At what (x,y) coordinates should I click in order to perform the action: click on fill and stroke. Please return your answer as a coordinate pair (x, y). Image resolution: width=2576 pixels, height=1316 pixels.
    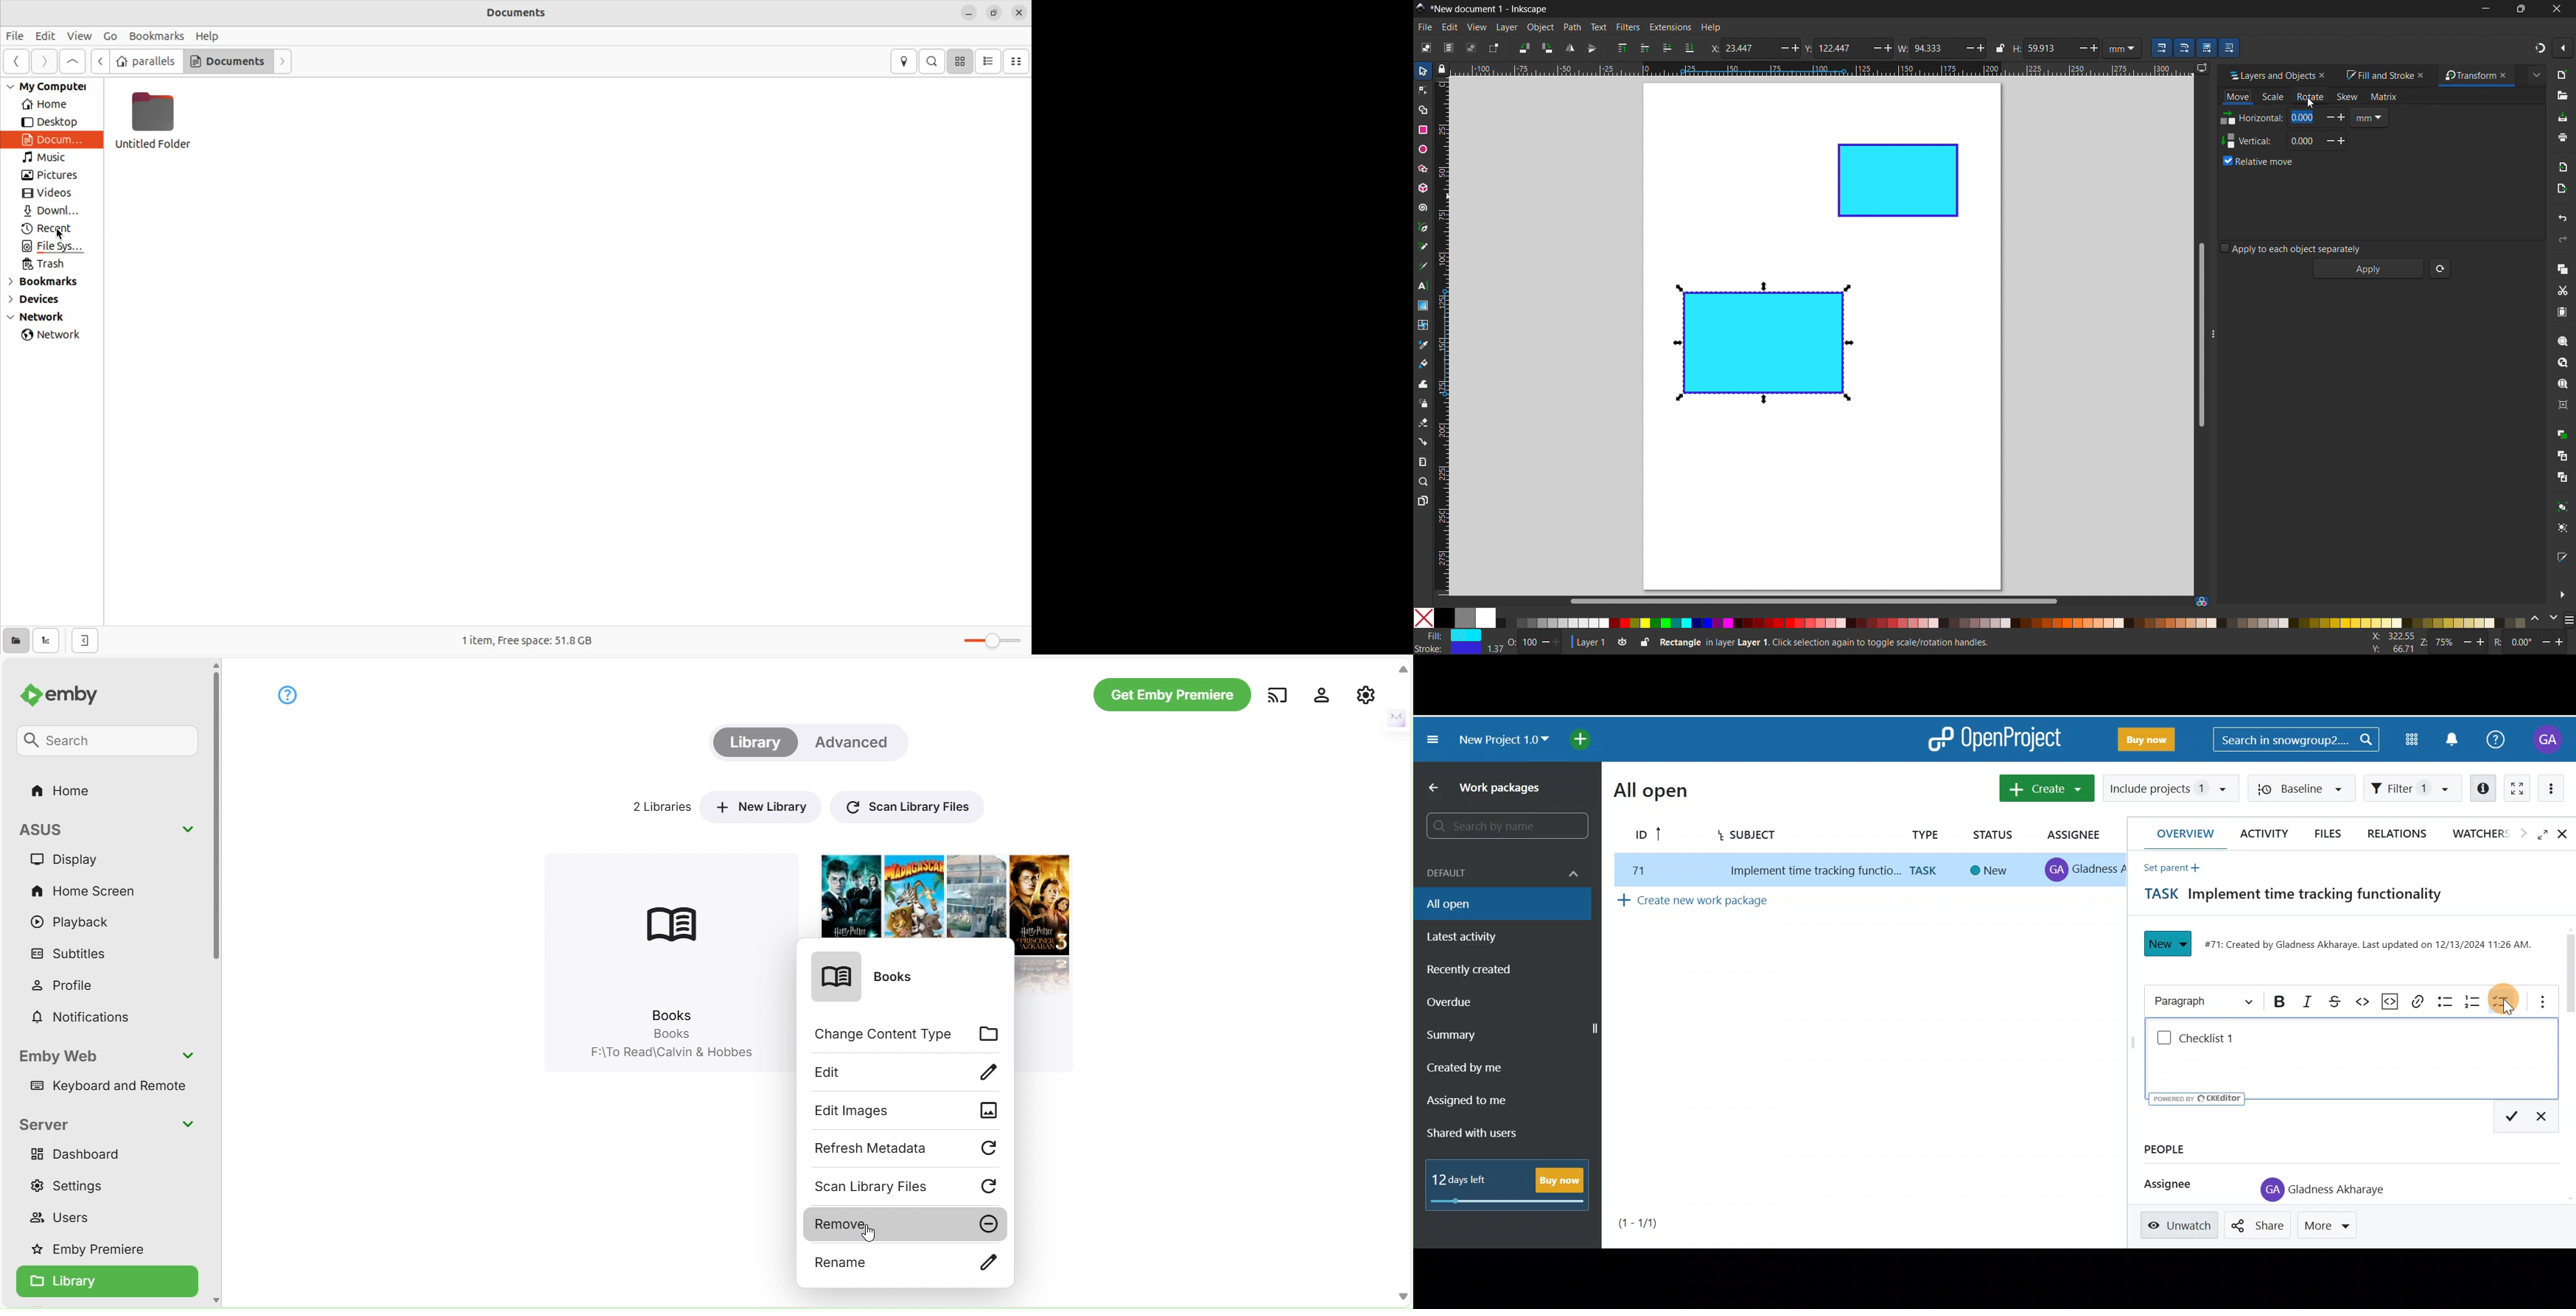
    Looking at the image, I should click on (2378, 76).